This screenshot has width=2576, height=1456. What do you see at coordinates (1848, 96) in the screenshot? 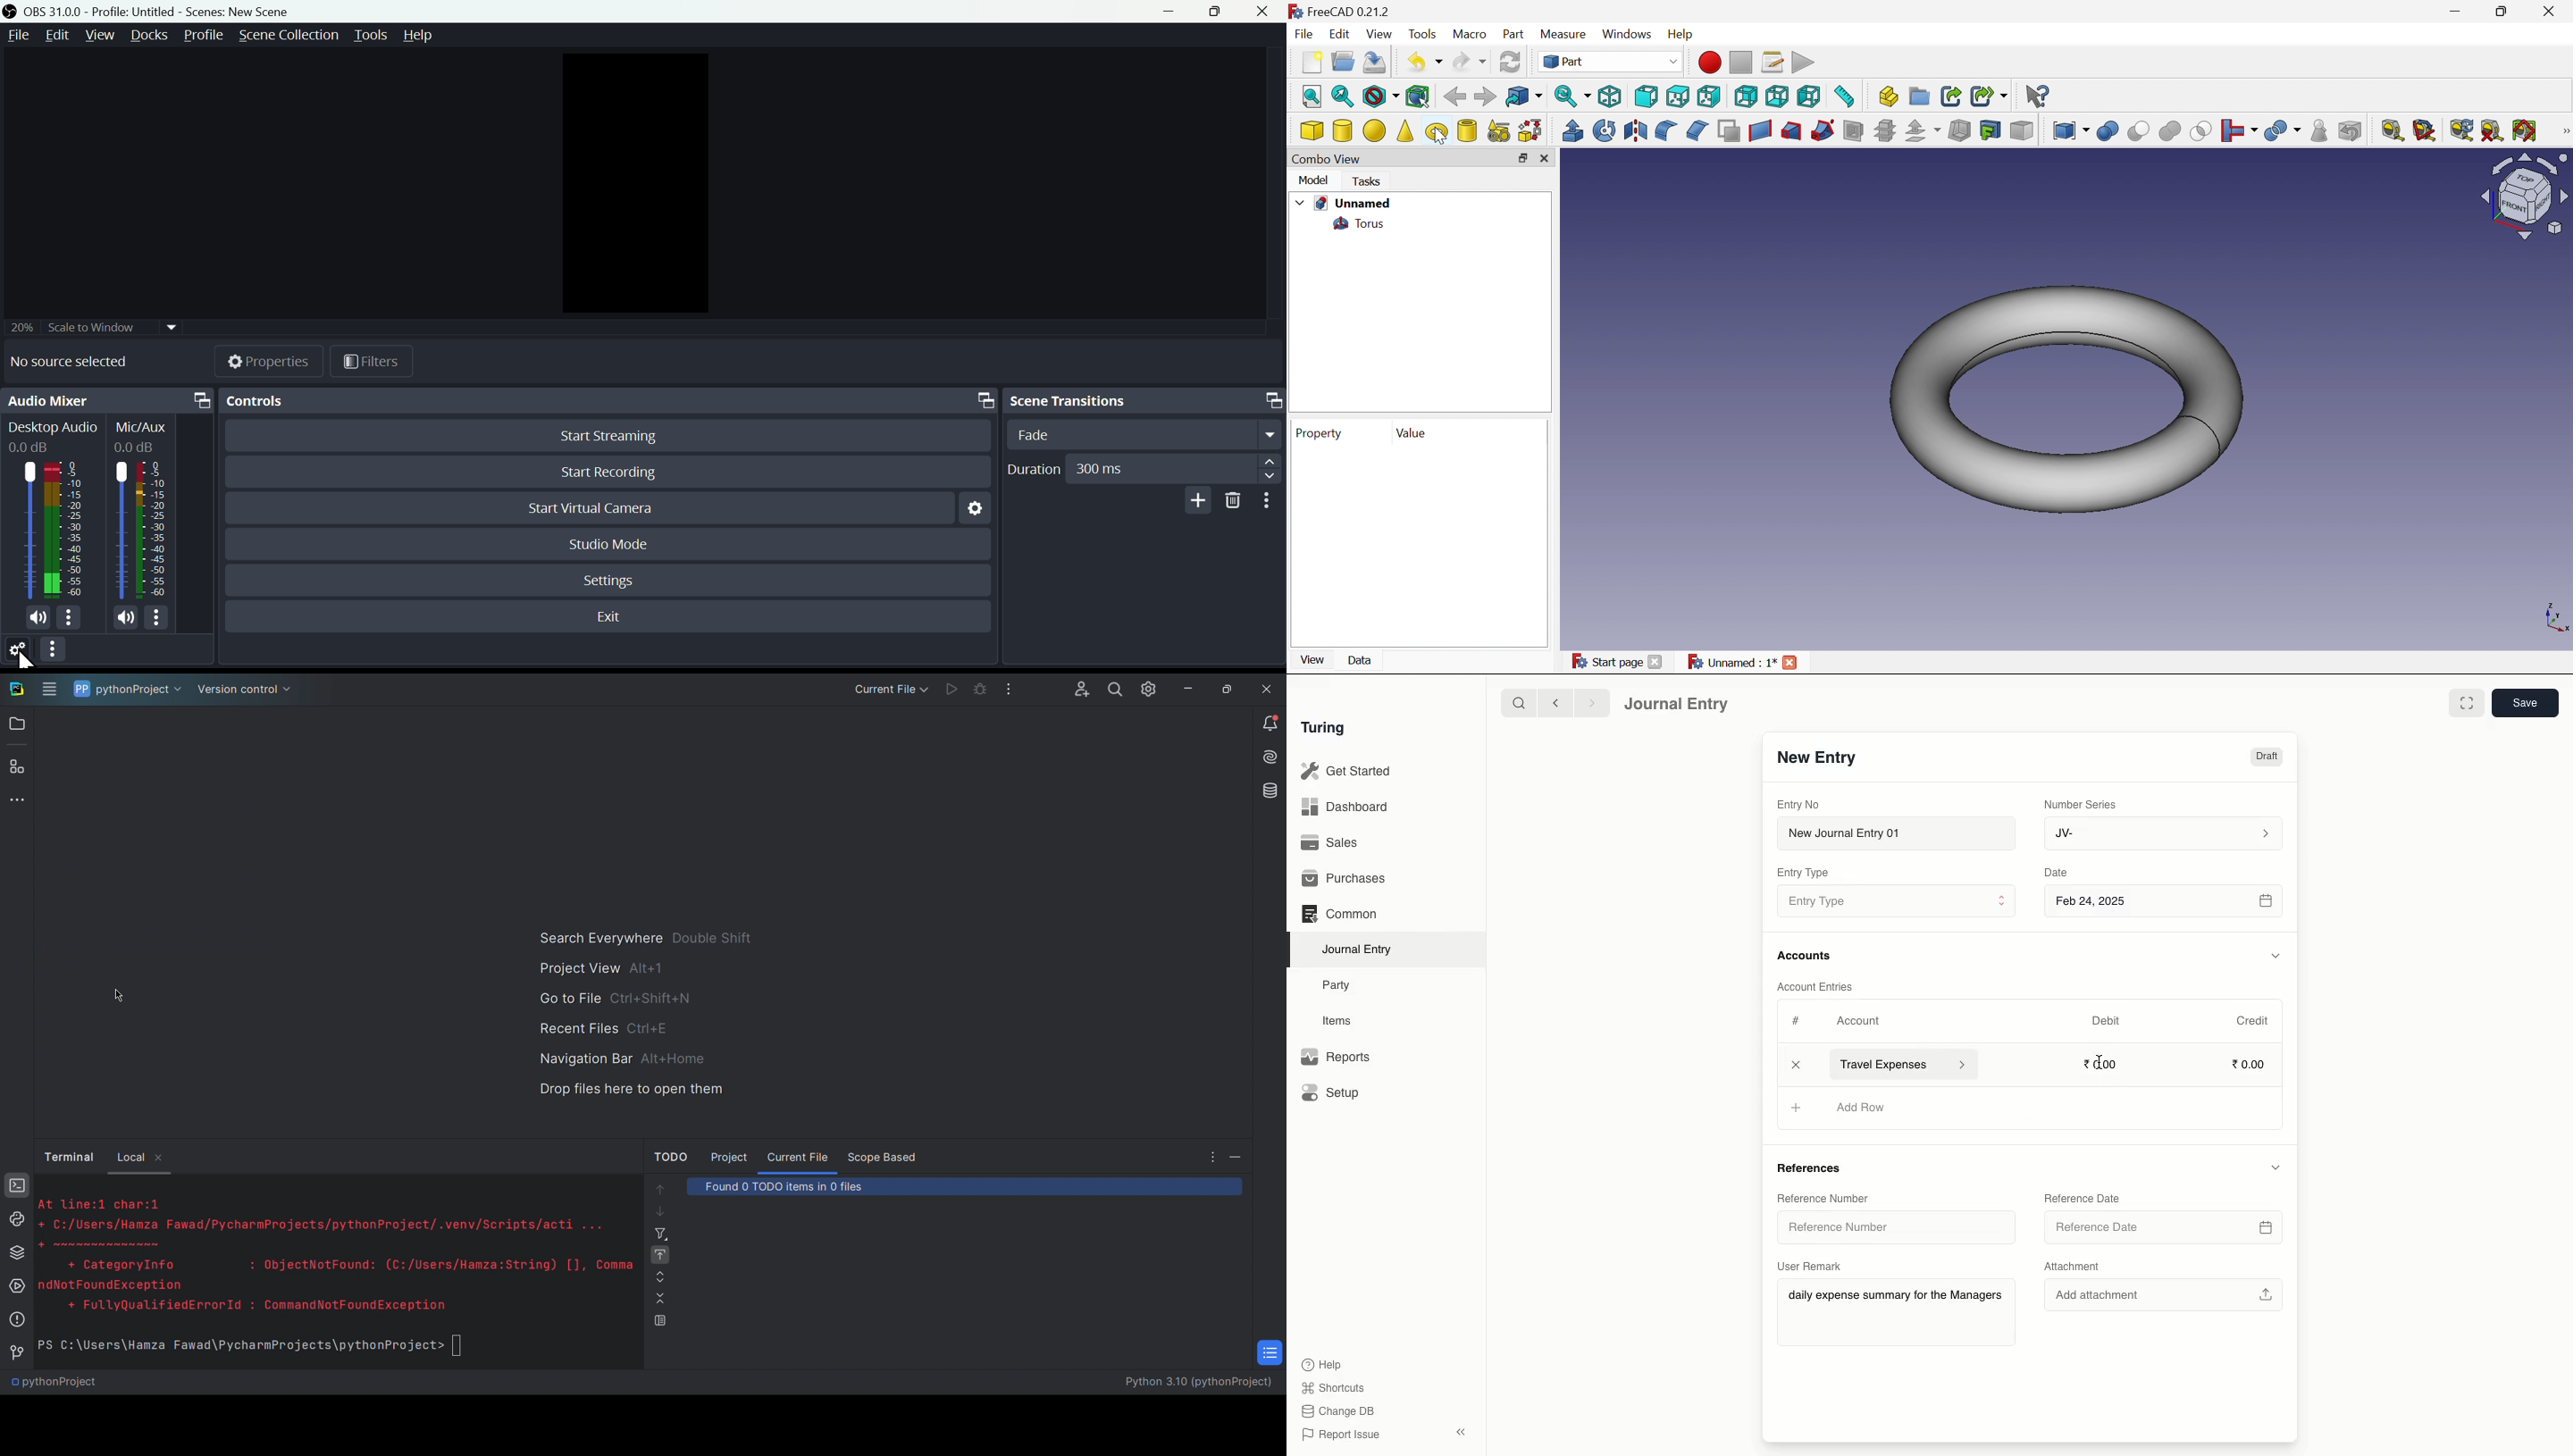
I see `Measure distance` at bounding box center [1848, 96].